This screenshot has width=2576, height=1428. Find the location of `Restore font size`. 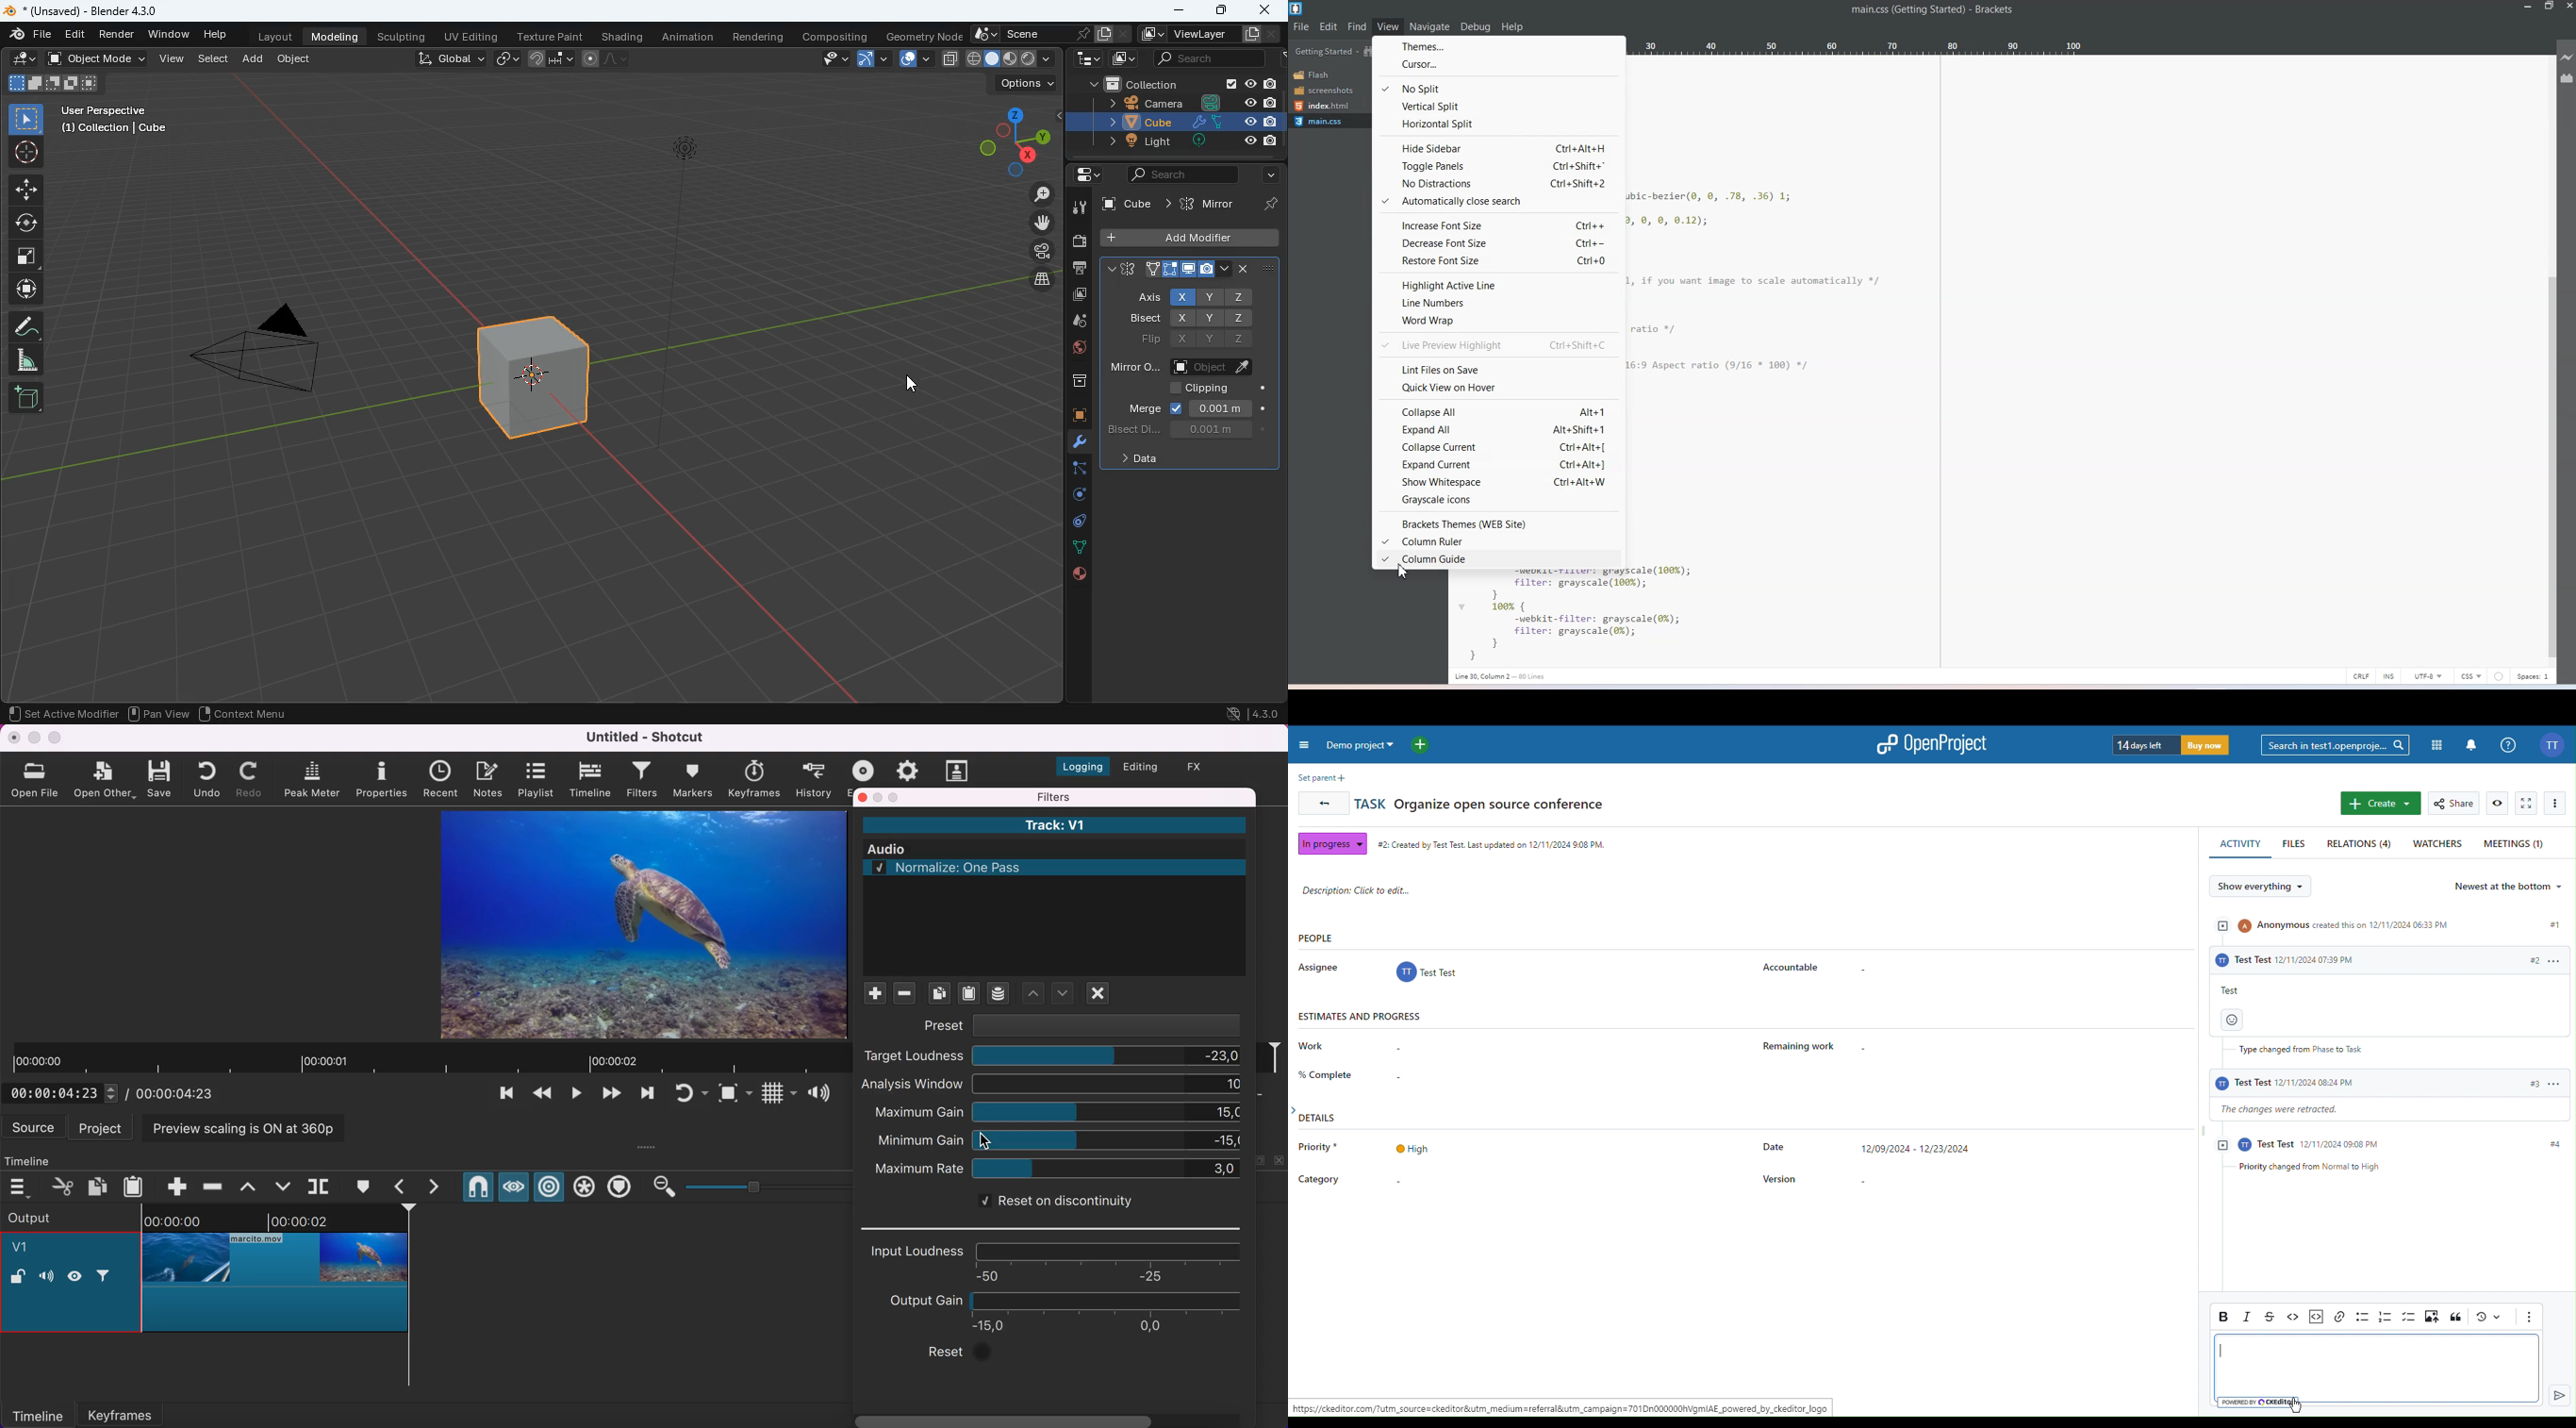

Restore font size is located at coordinates (1497, 262).